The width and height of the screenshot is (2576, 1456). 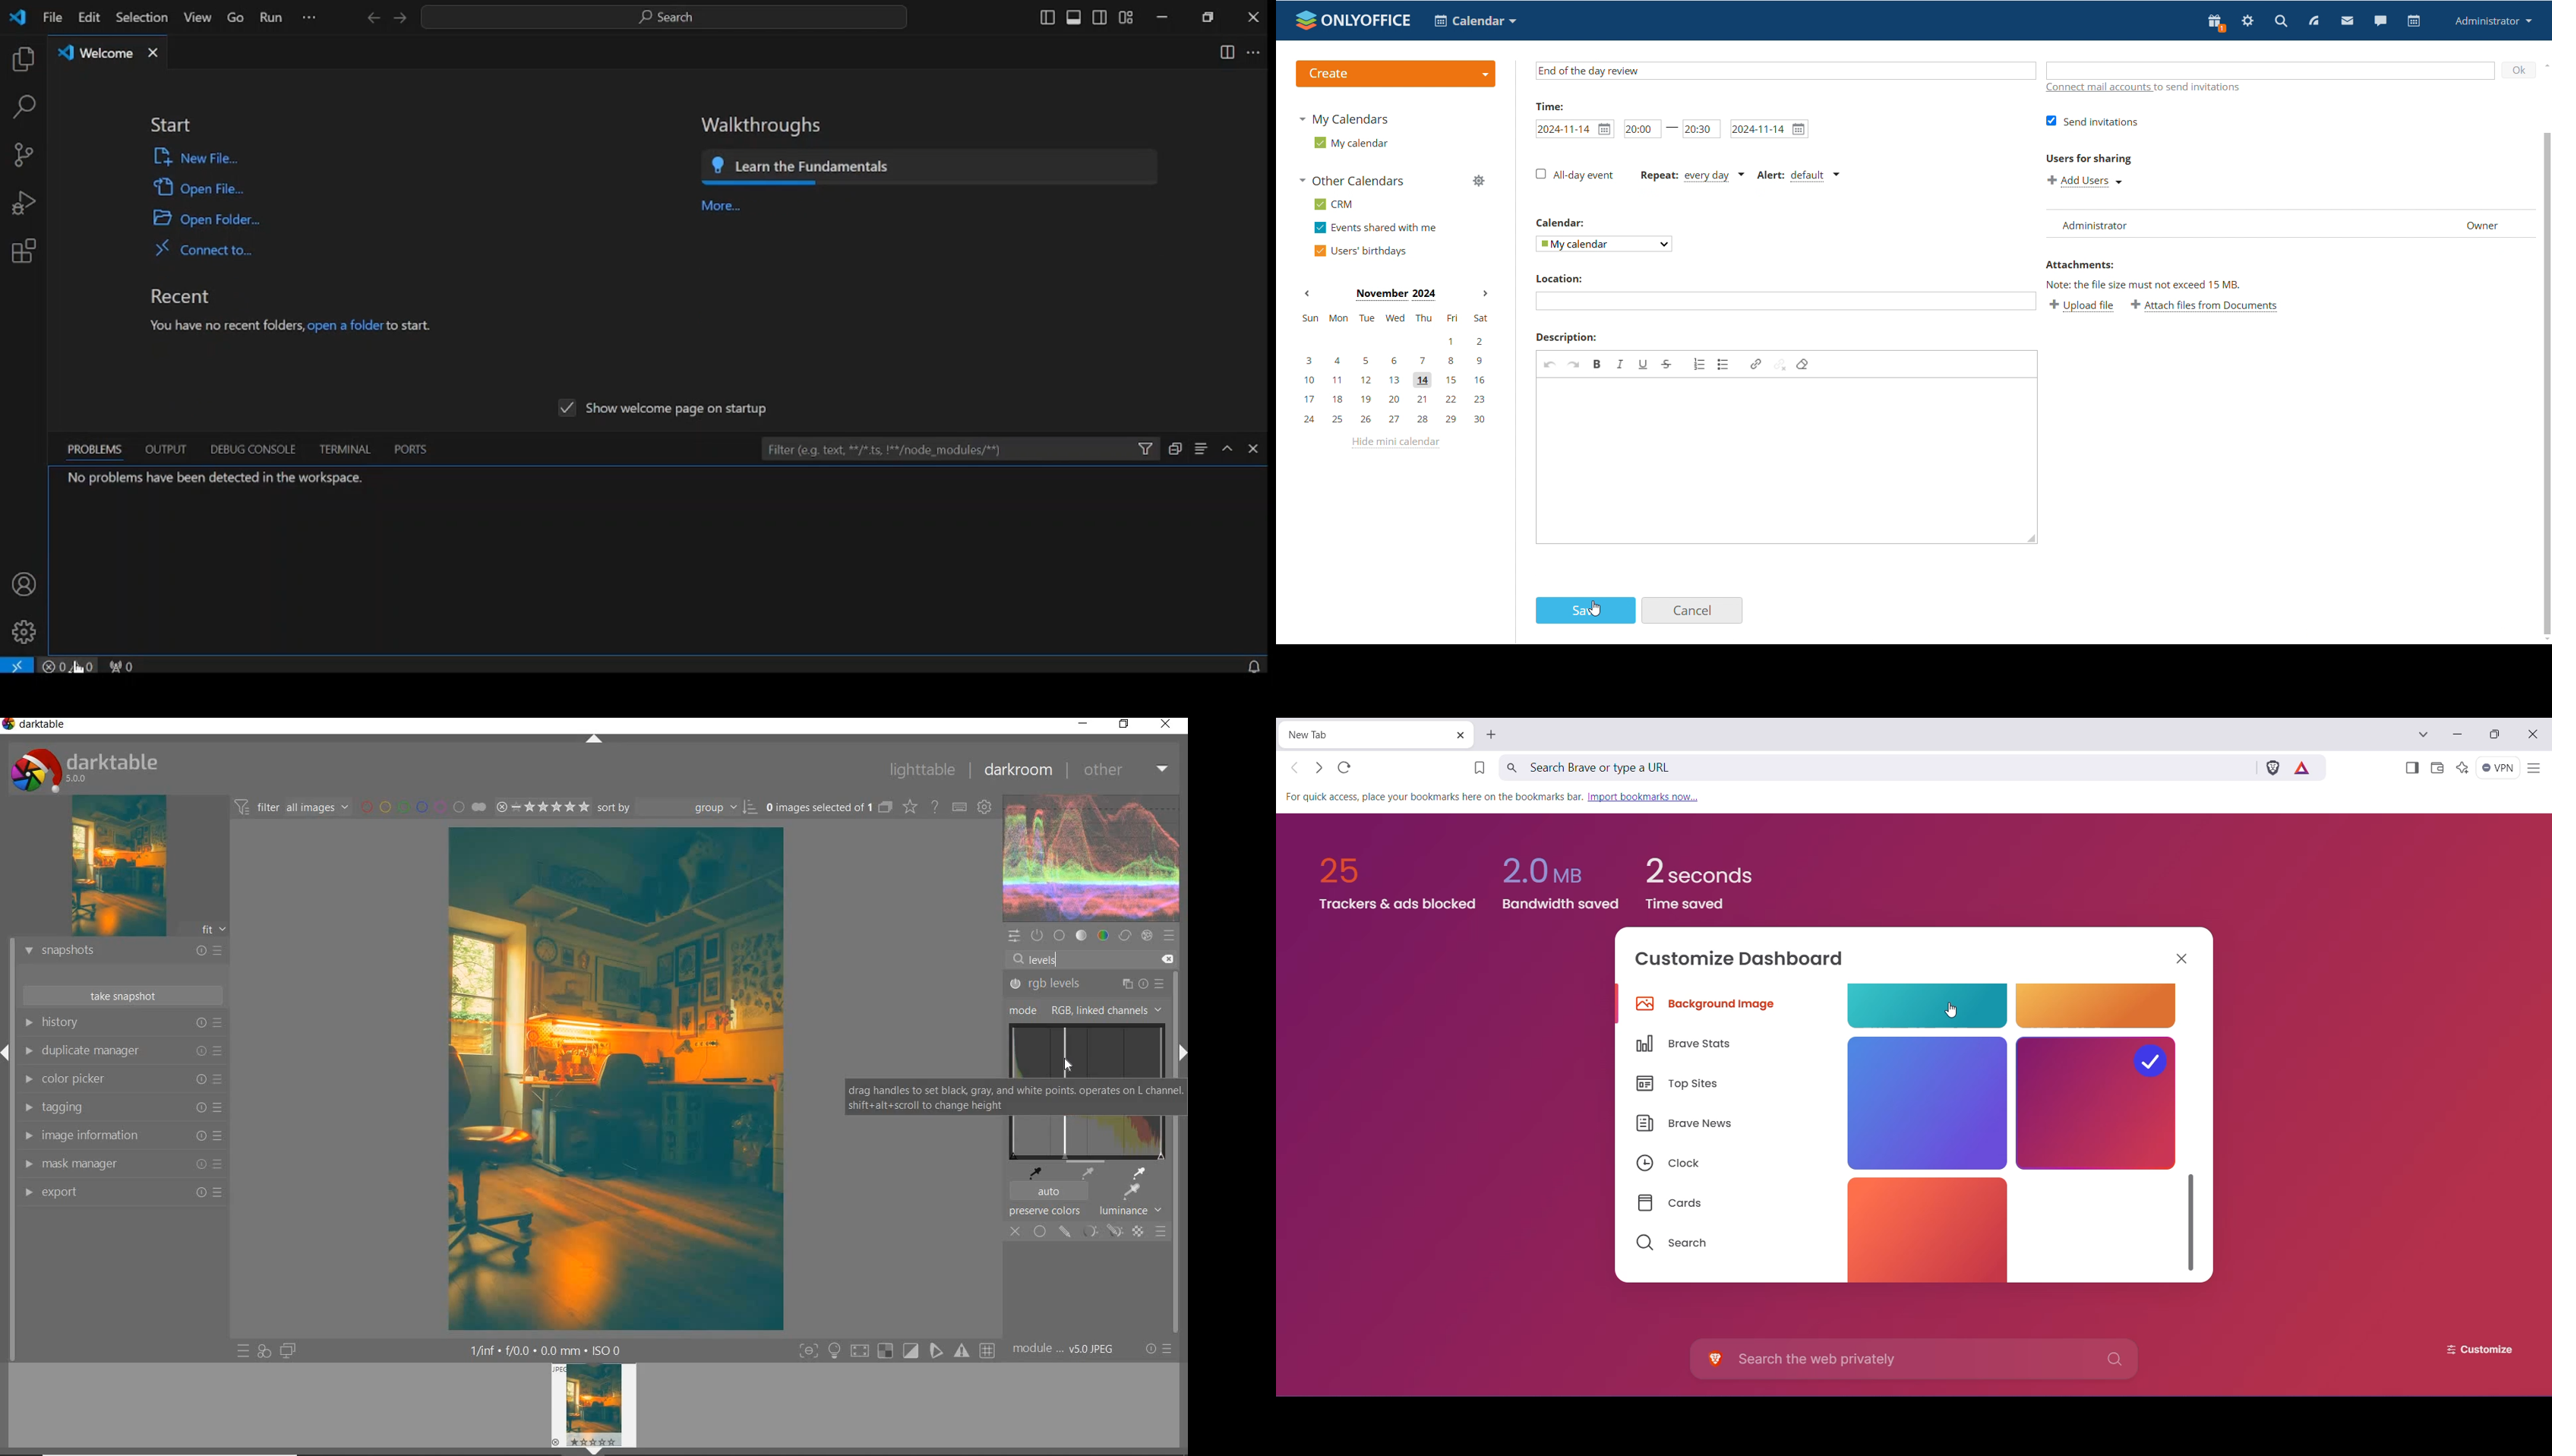 I want to click on Insert or remove bulleted list, so click(x=1723, y=364).